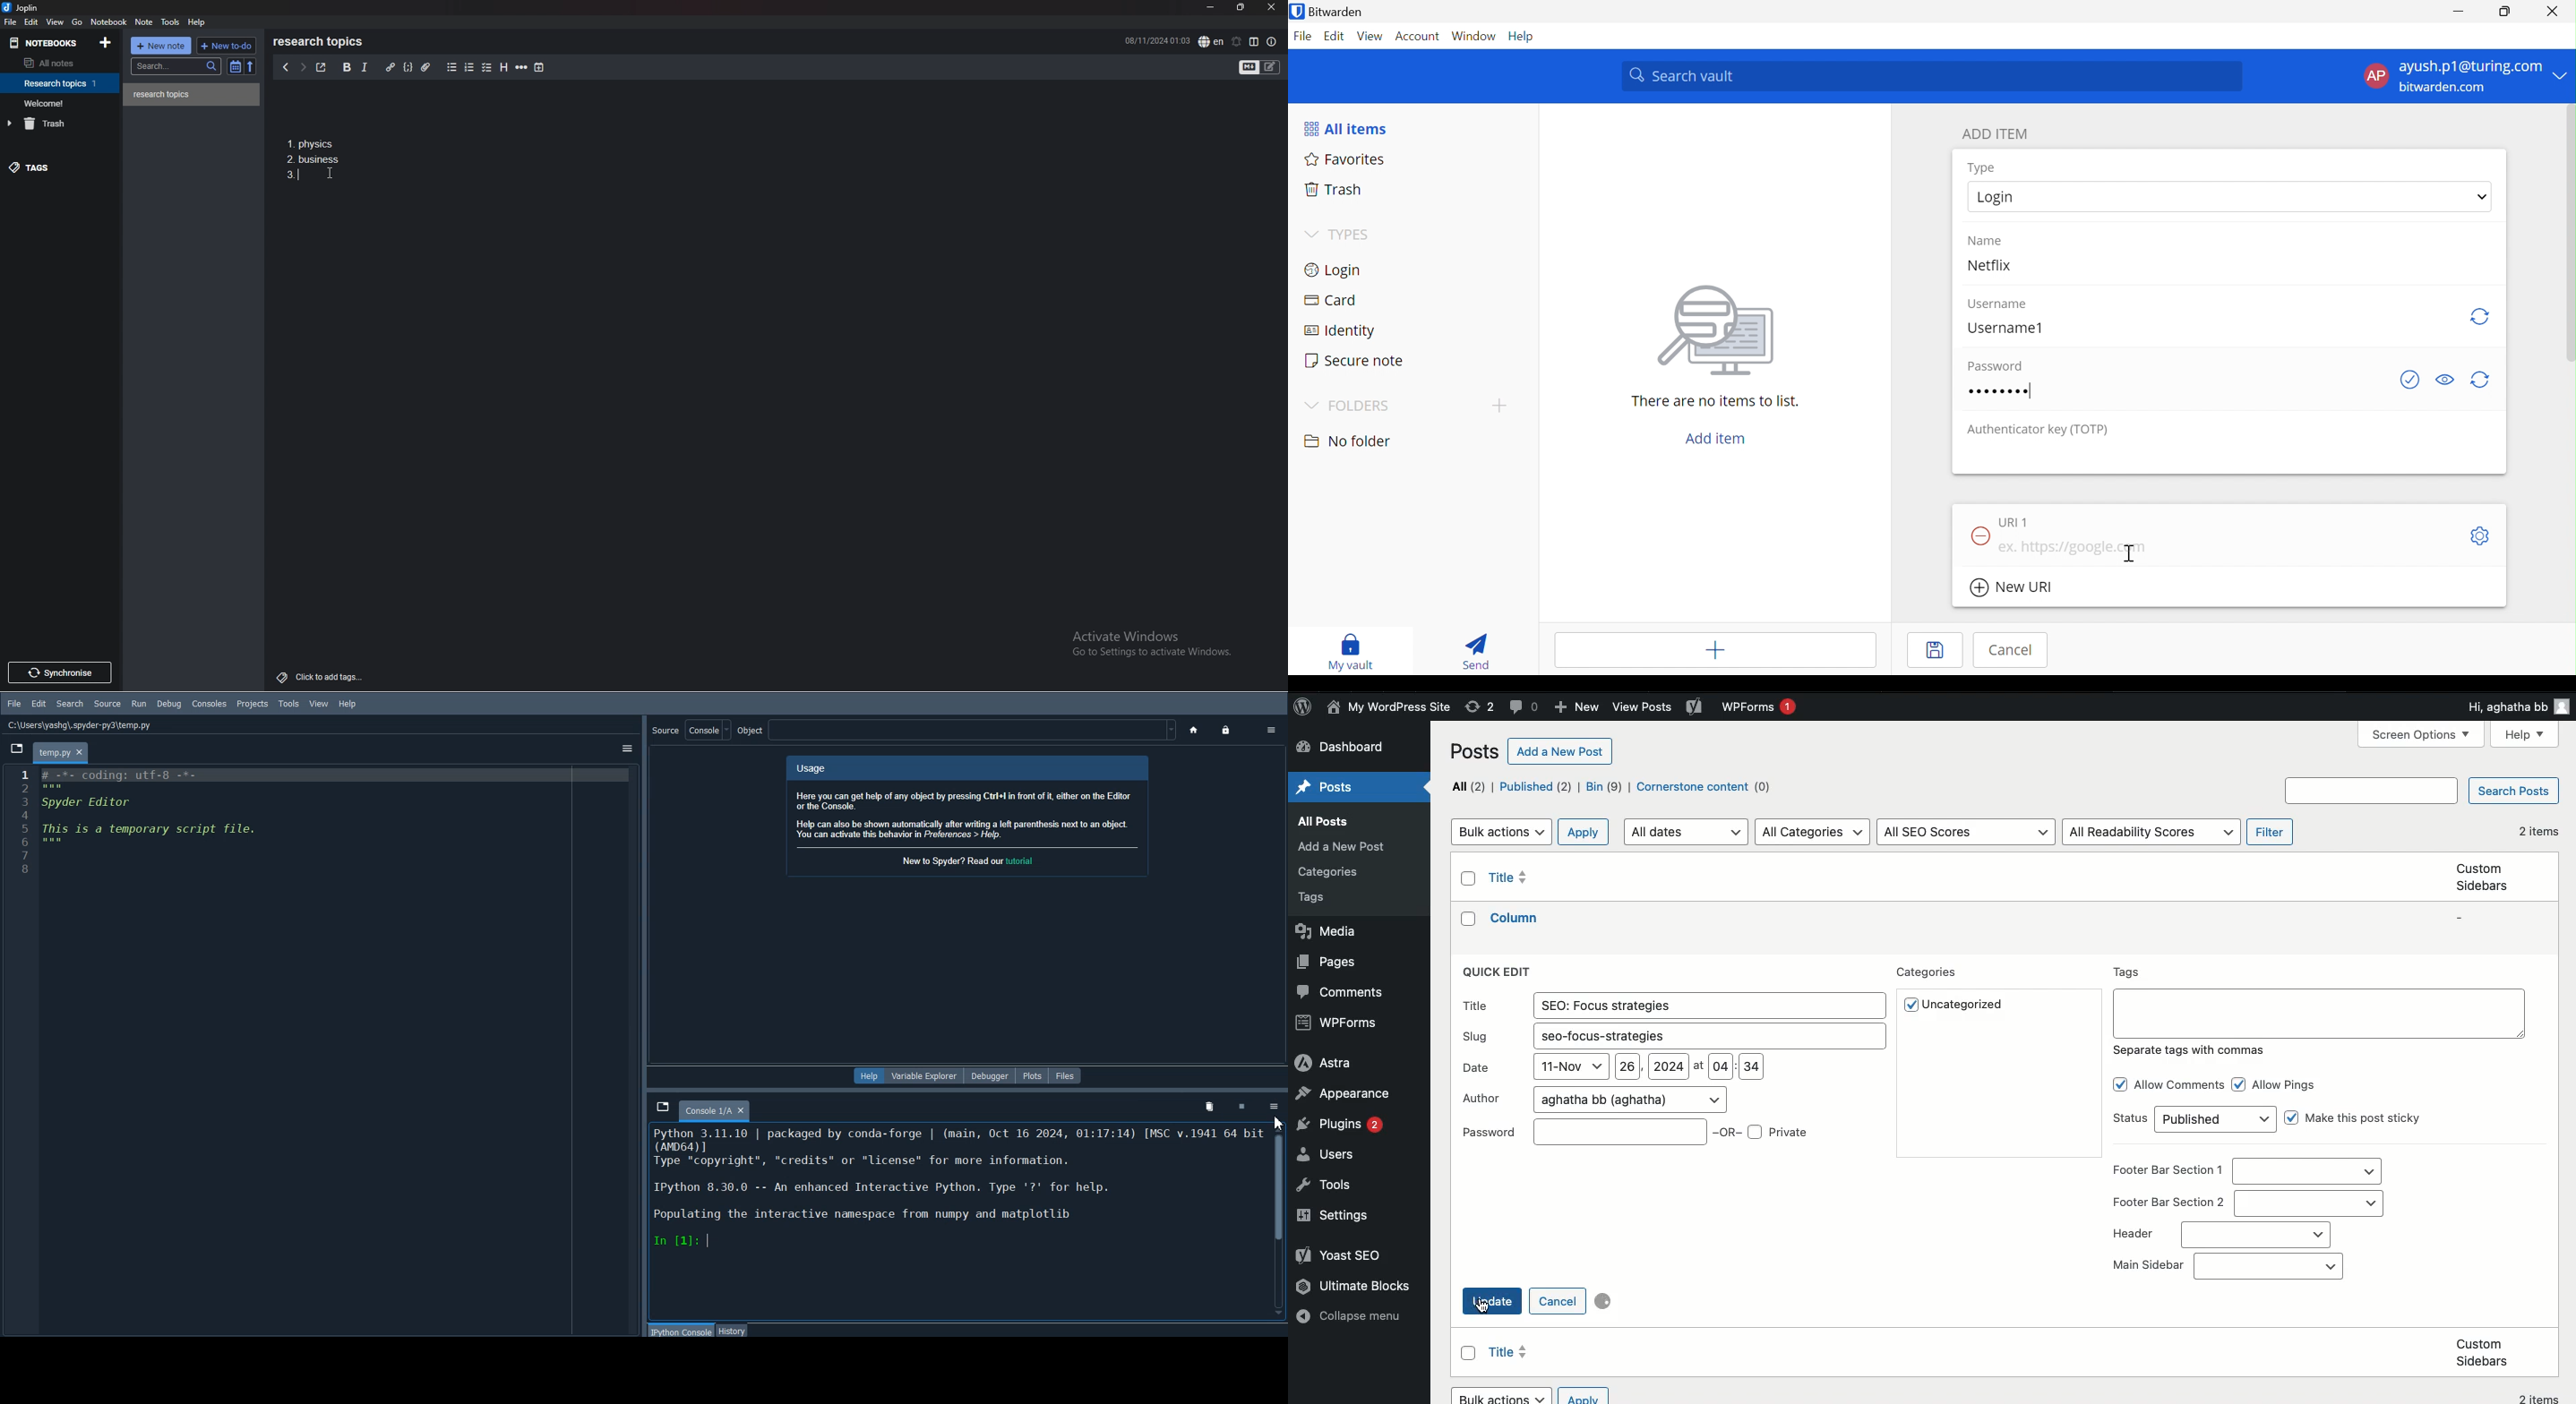 The image size is (2576, 1428). Describe the element at coordinates (319, 704) in the screenshot. I see `View` at that location.